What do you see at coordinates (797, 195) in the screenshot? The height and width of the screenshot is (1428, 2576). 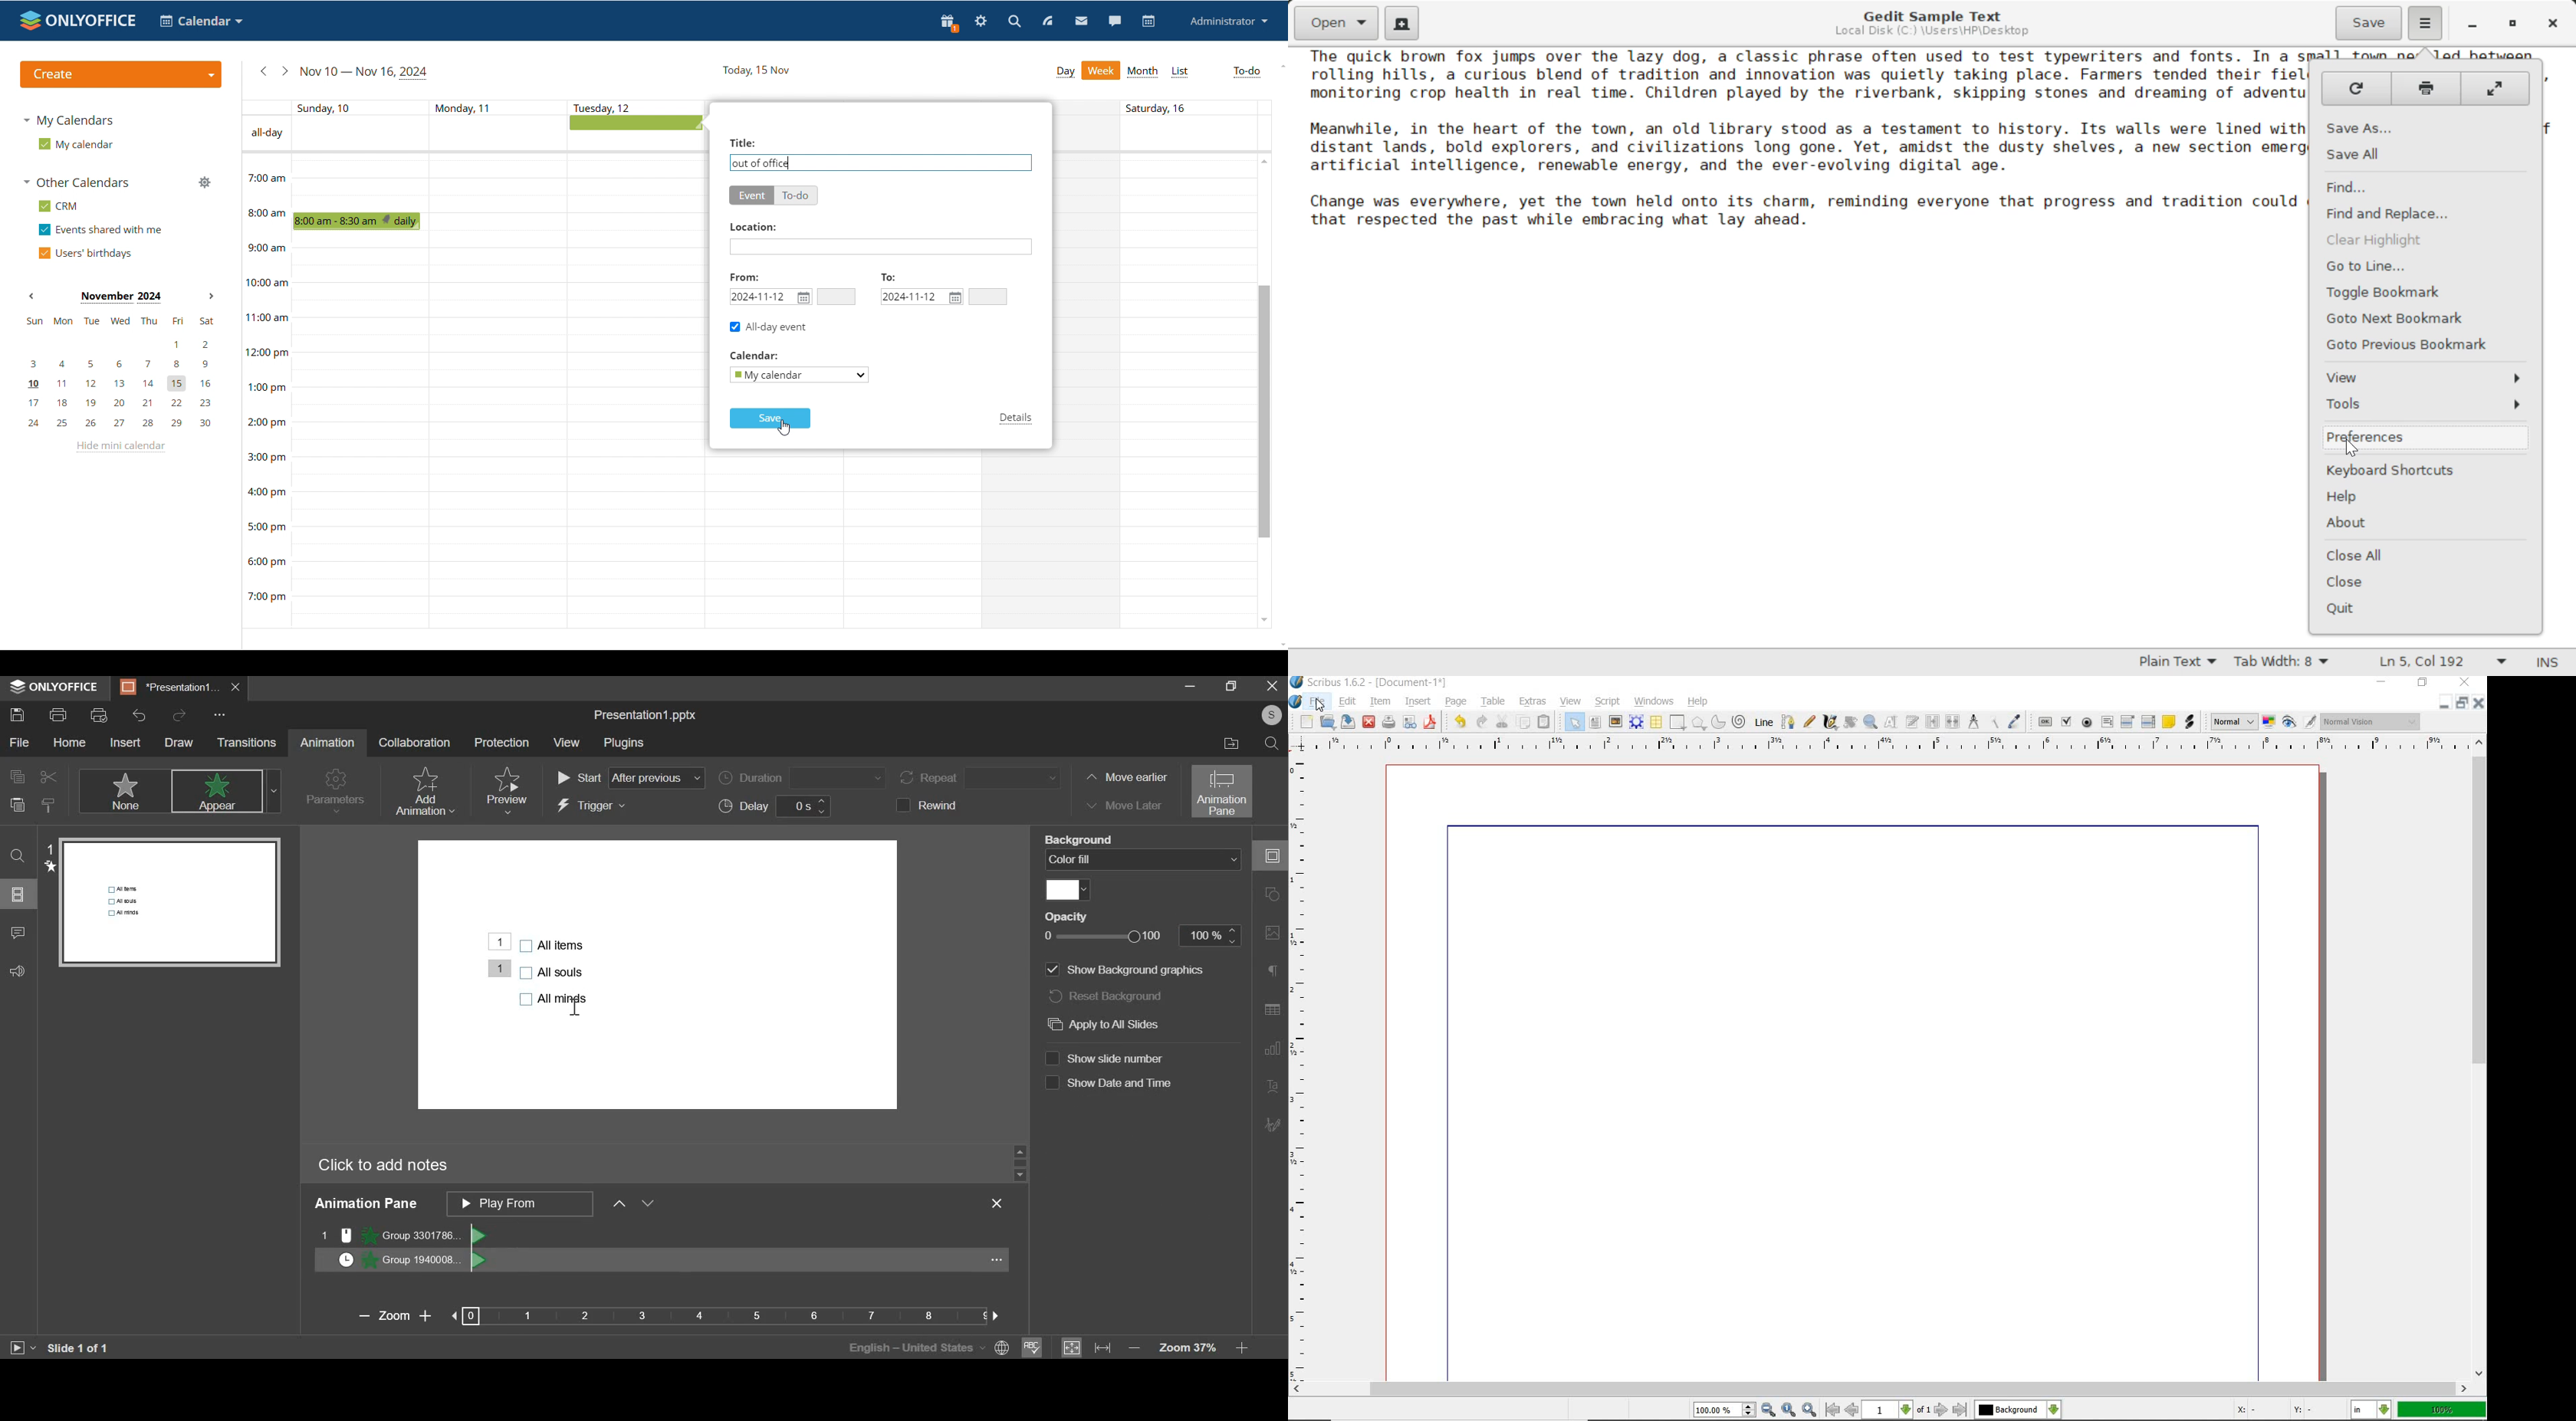 I see `to-do` at bounding box center [797, 195].